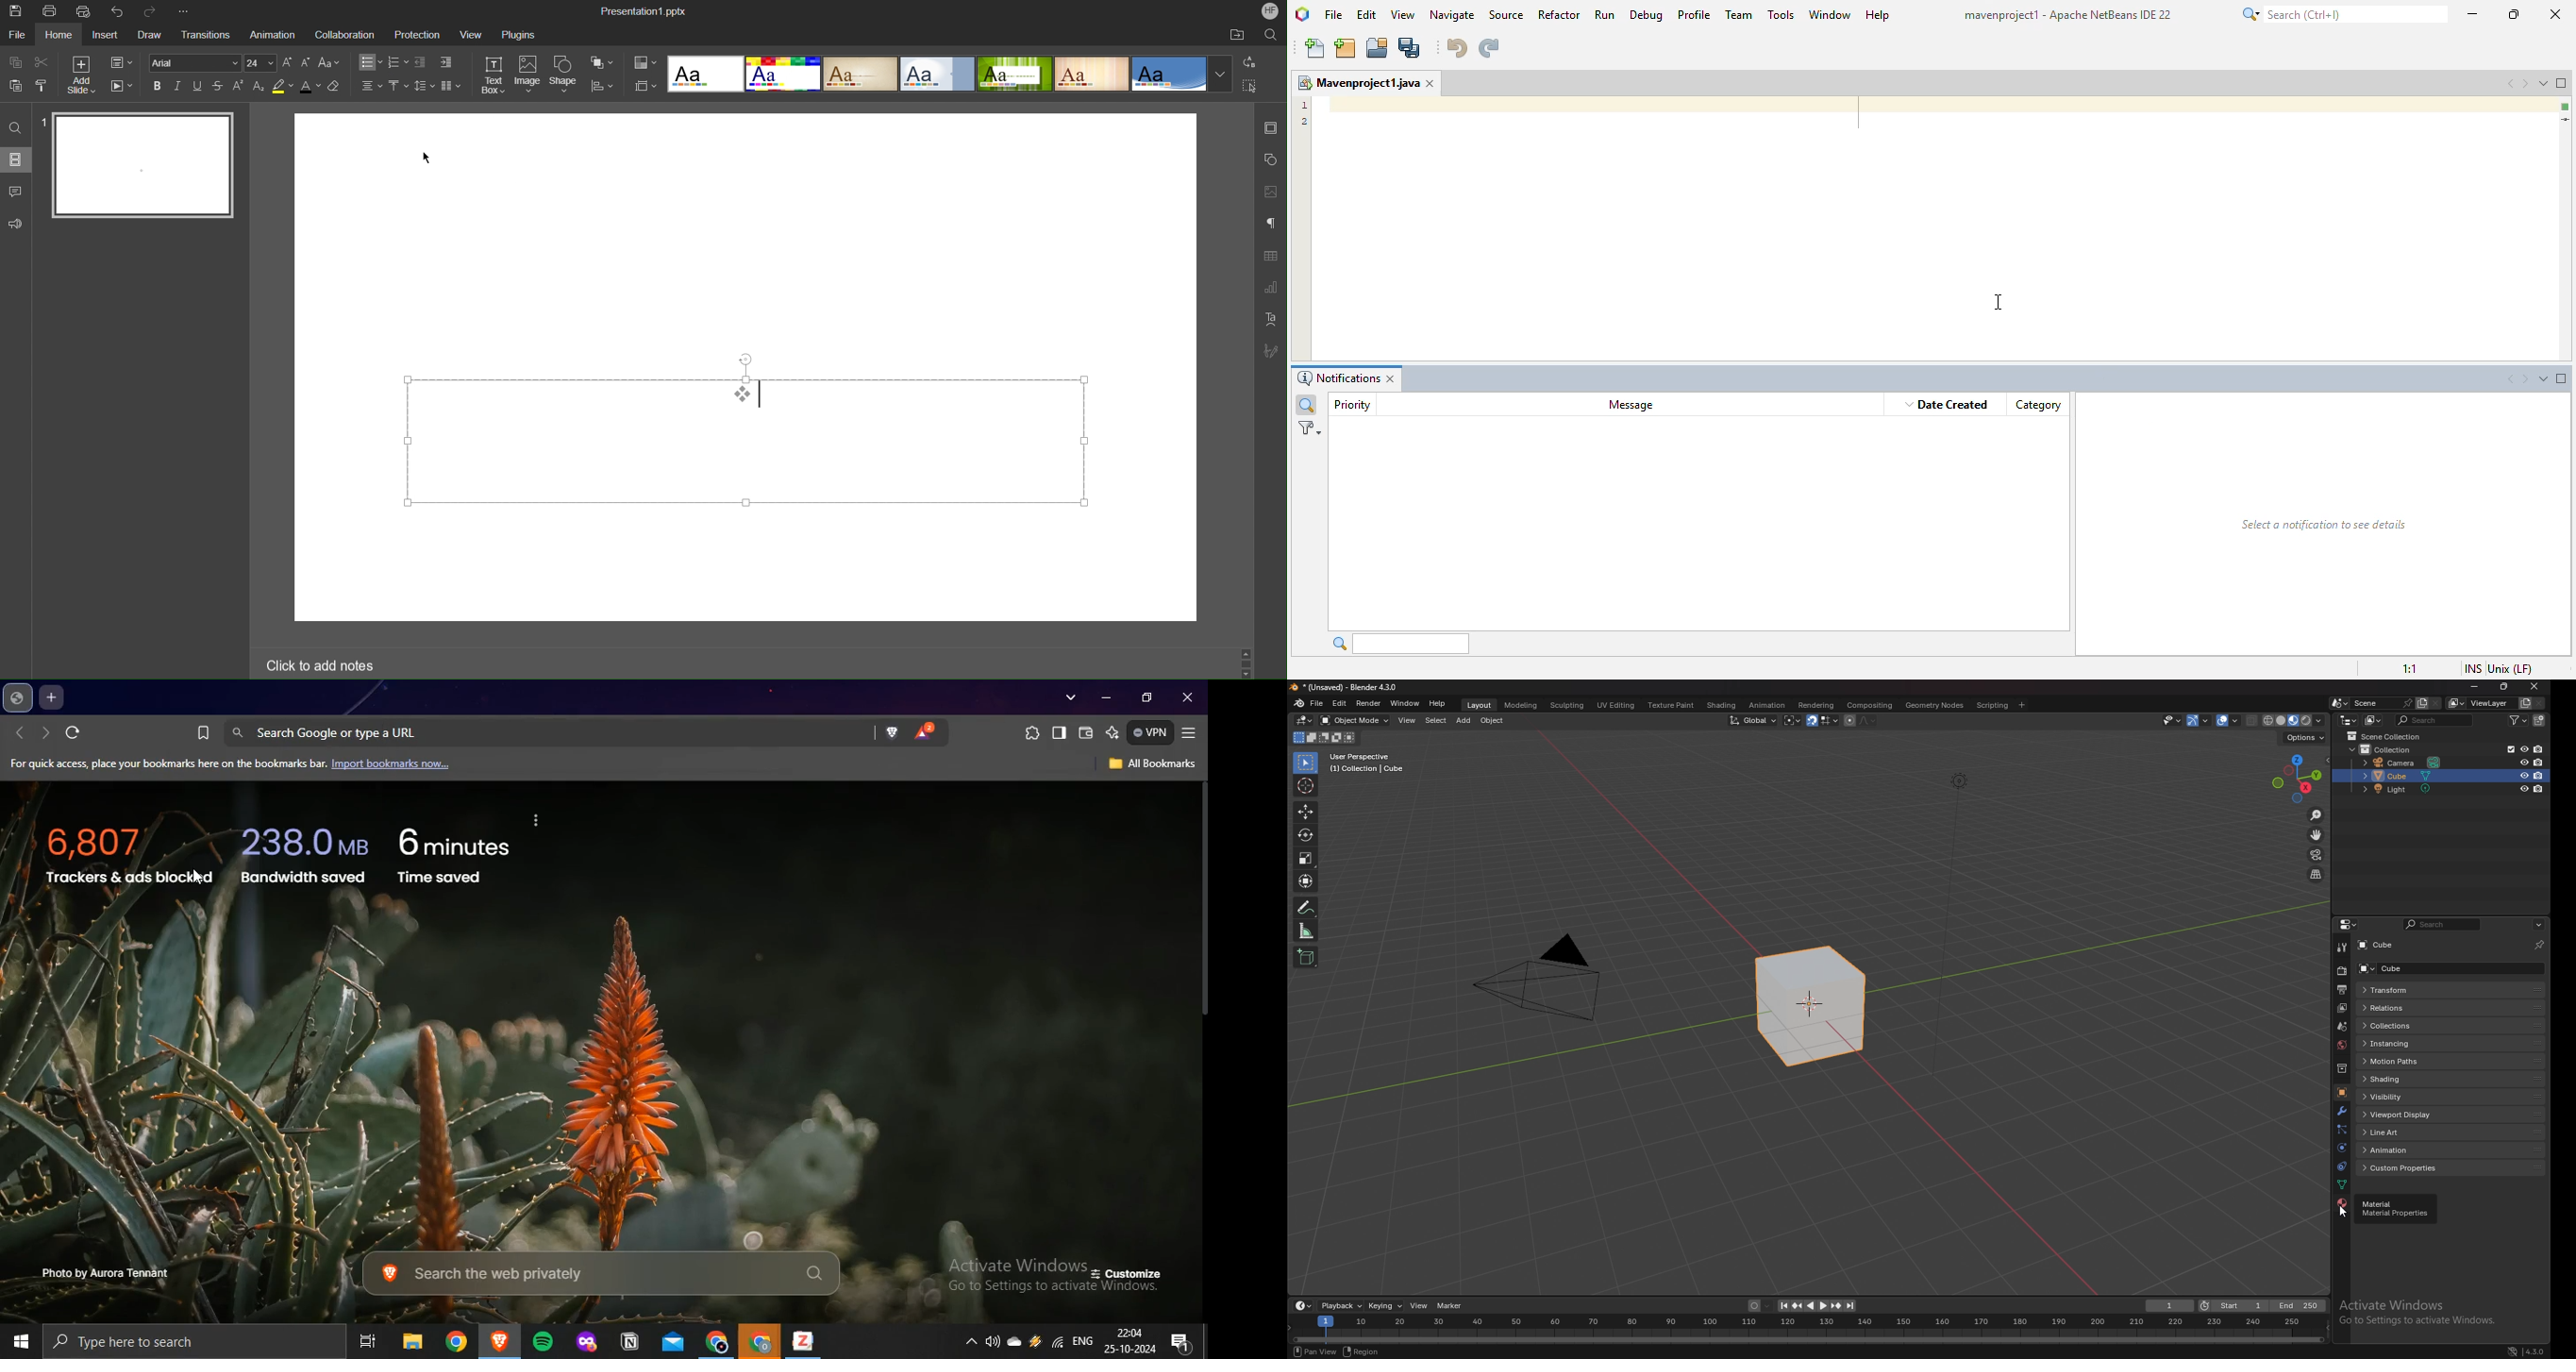 This screenshot has height=1372, width=2576. What do you see at coordinates (238, 86) in the screenshot?
I see `Superscript` at bounding box center [238, 86].